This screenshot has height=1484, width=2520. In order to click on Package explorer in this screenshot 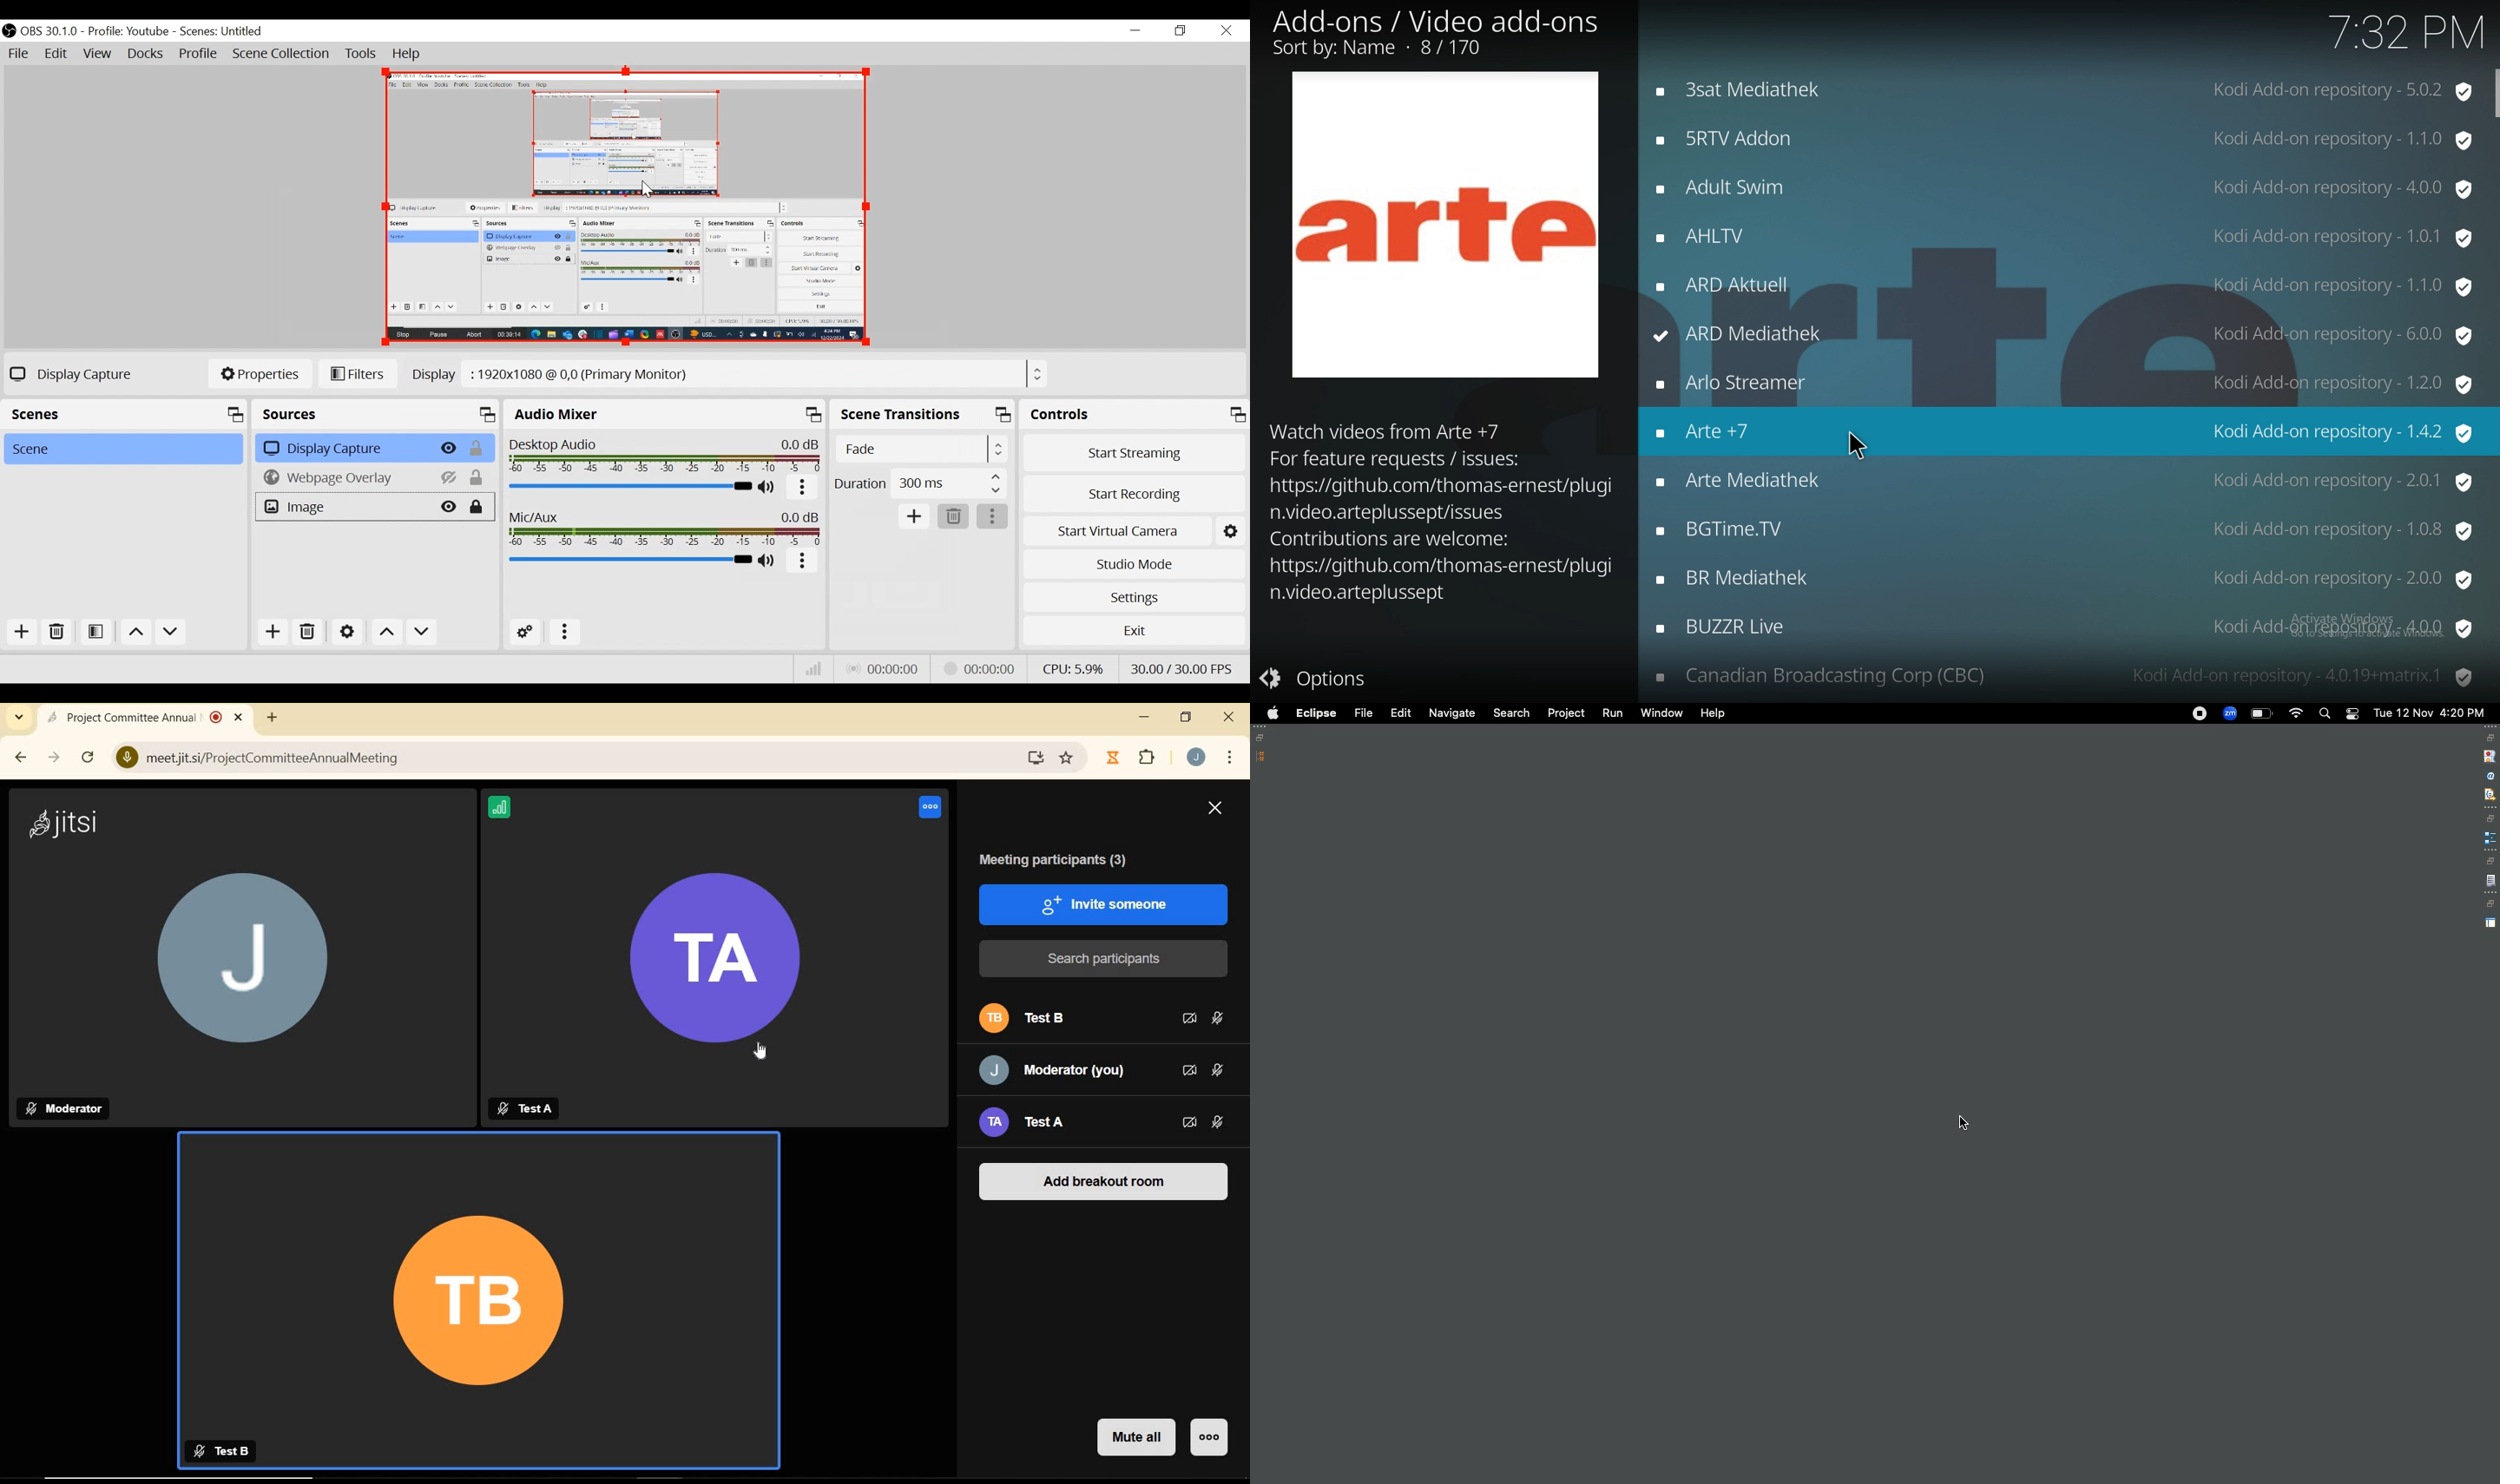, I will do `click(1261, 757)`.